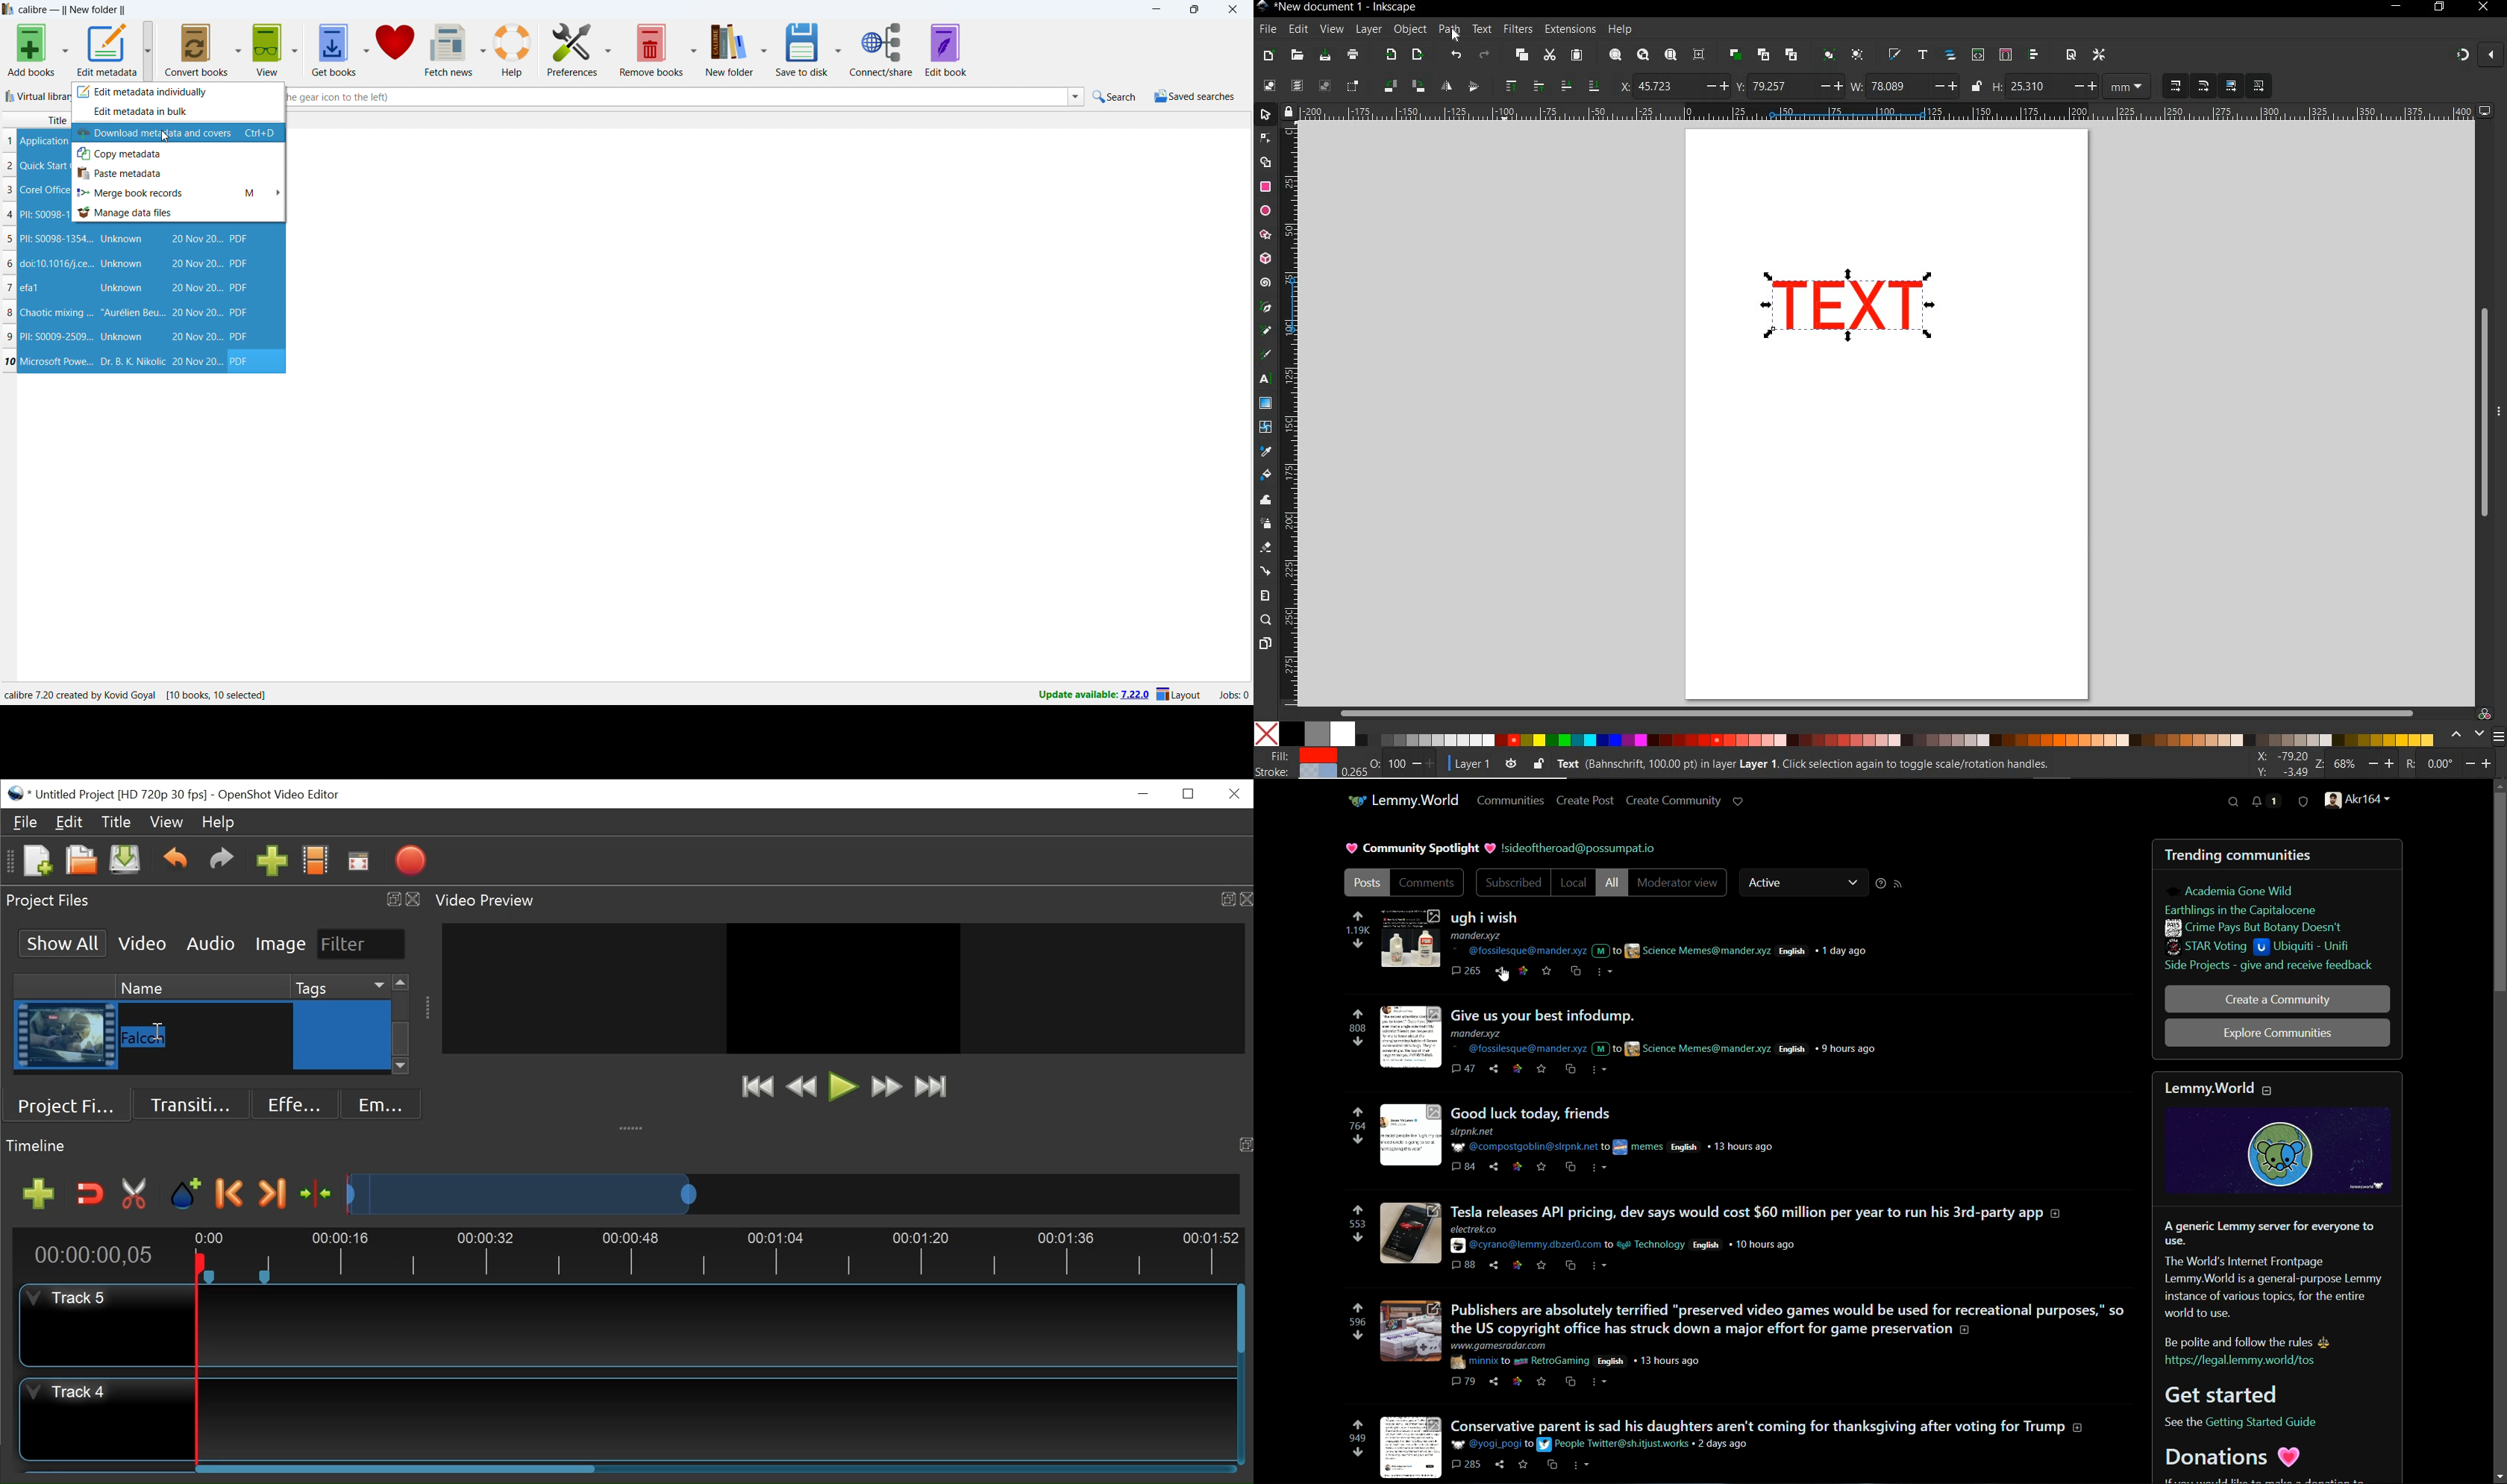  Describe the element at coordinates (156, 1031) in the screenshot. I see `Insertion cursor` at that location.